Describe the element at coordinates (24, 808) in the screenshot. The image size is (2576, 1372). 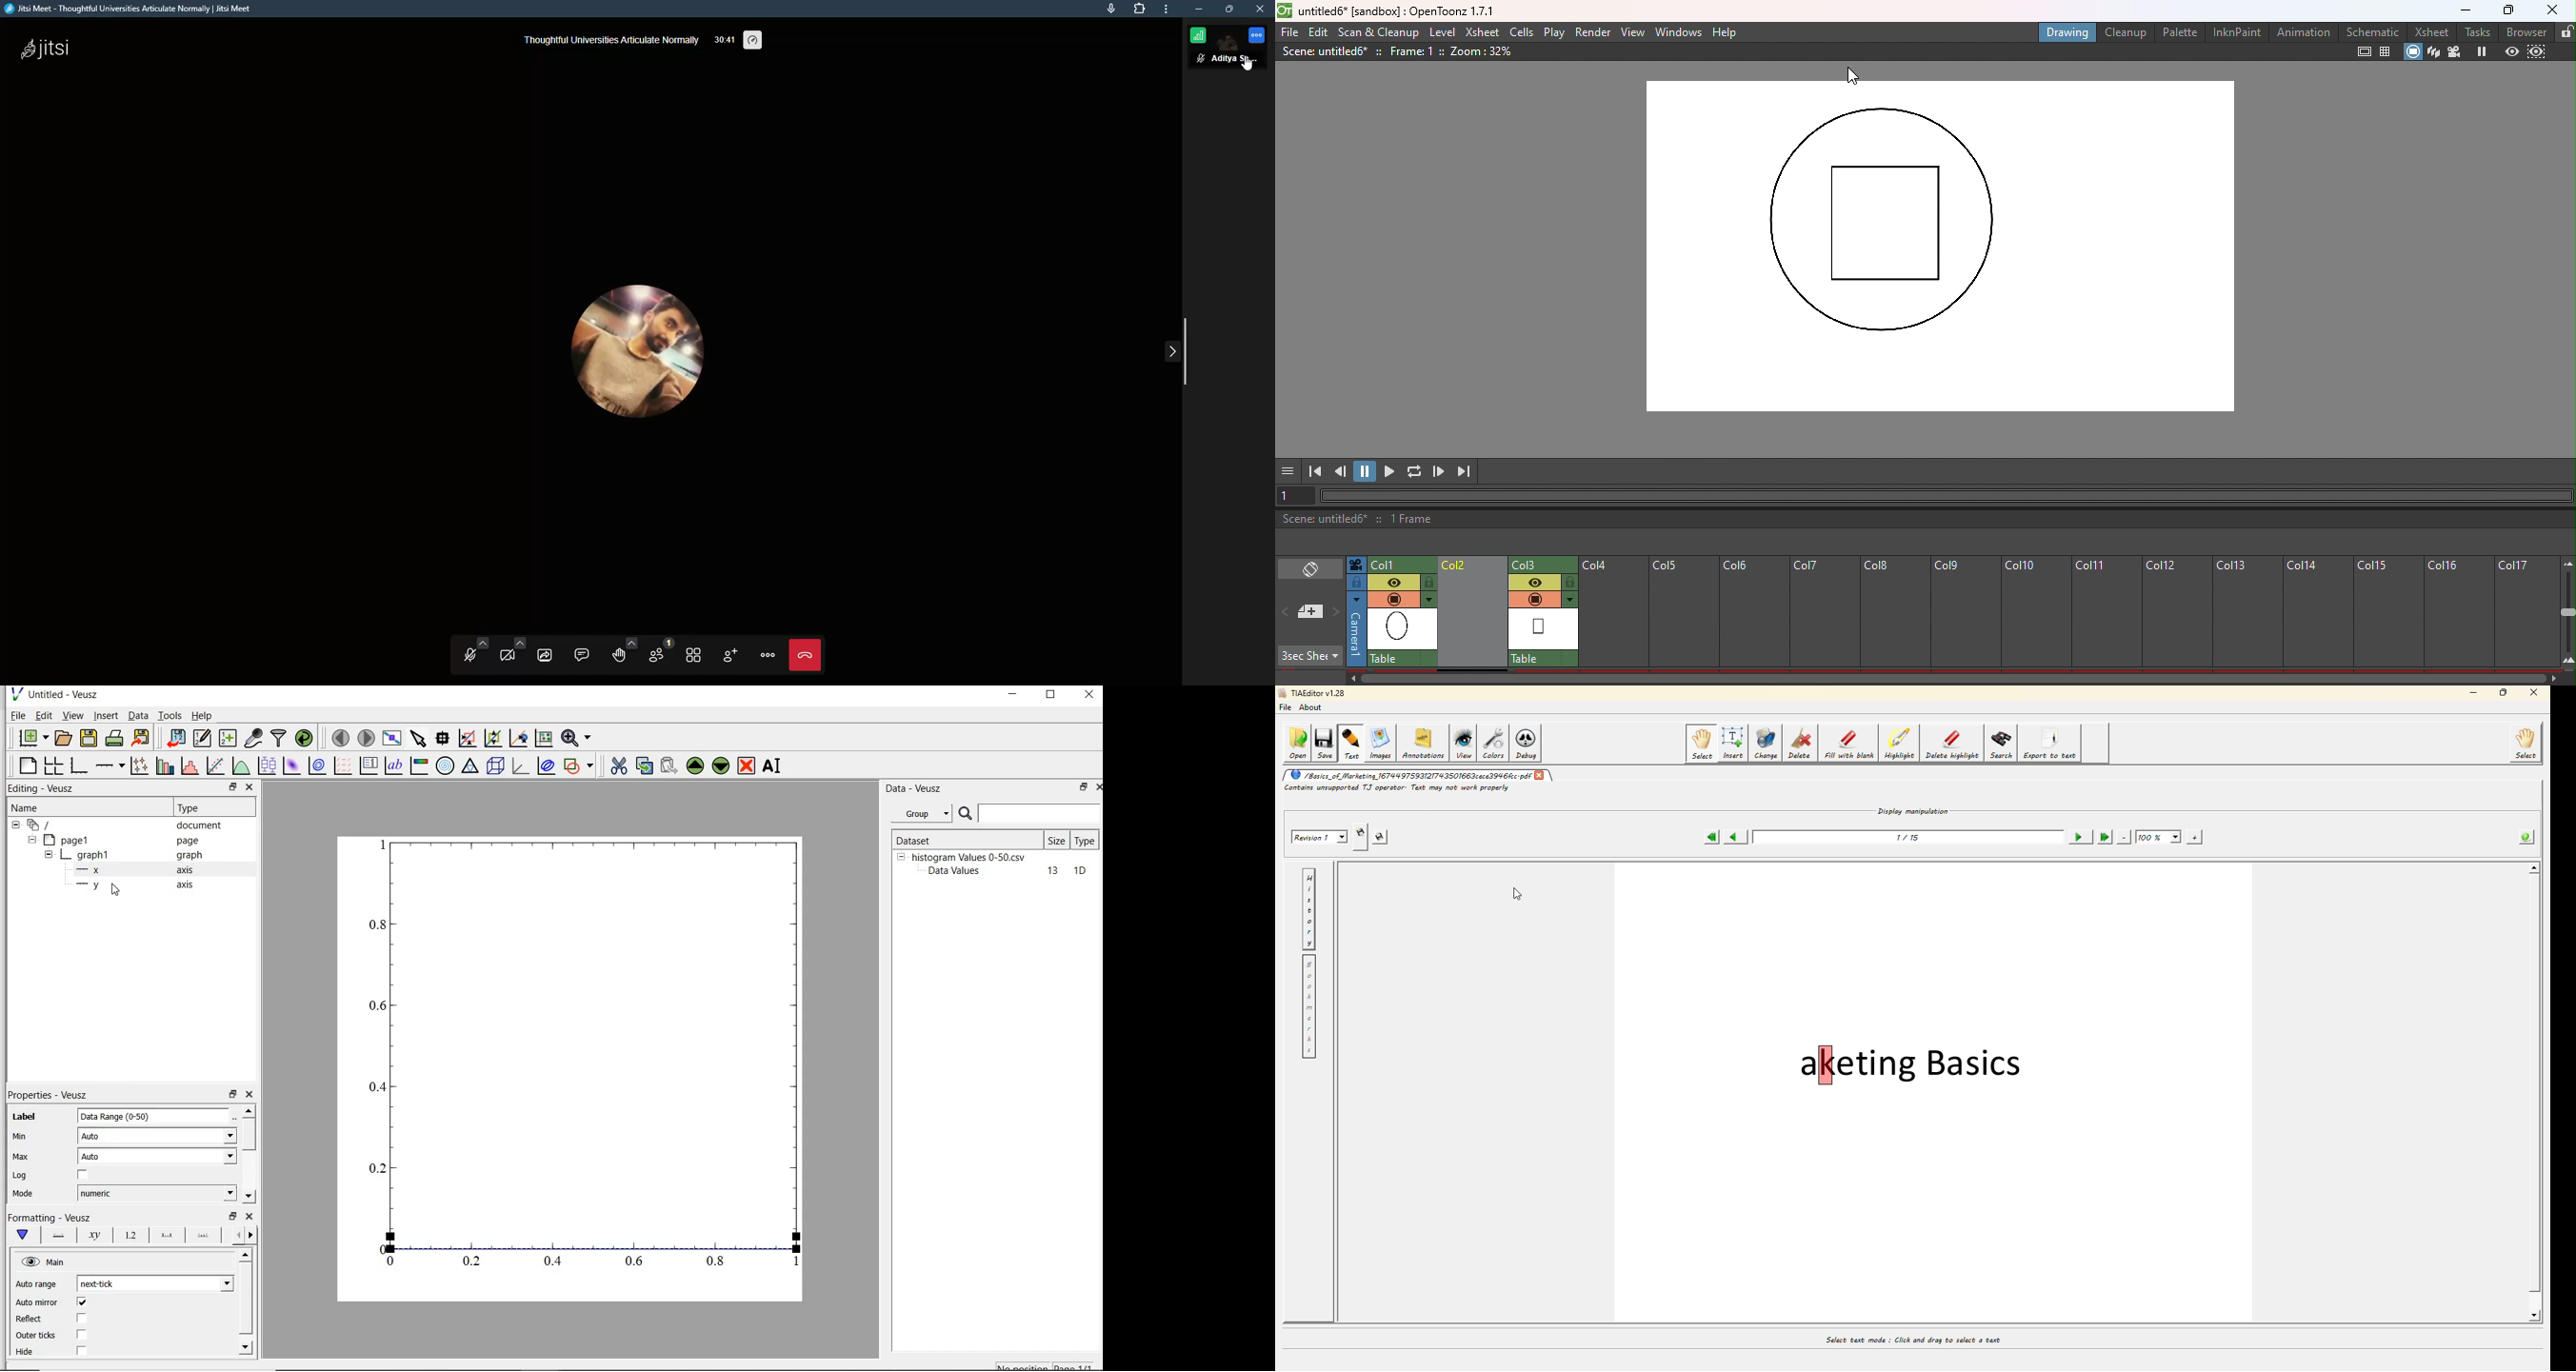
I see `name` at that location.